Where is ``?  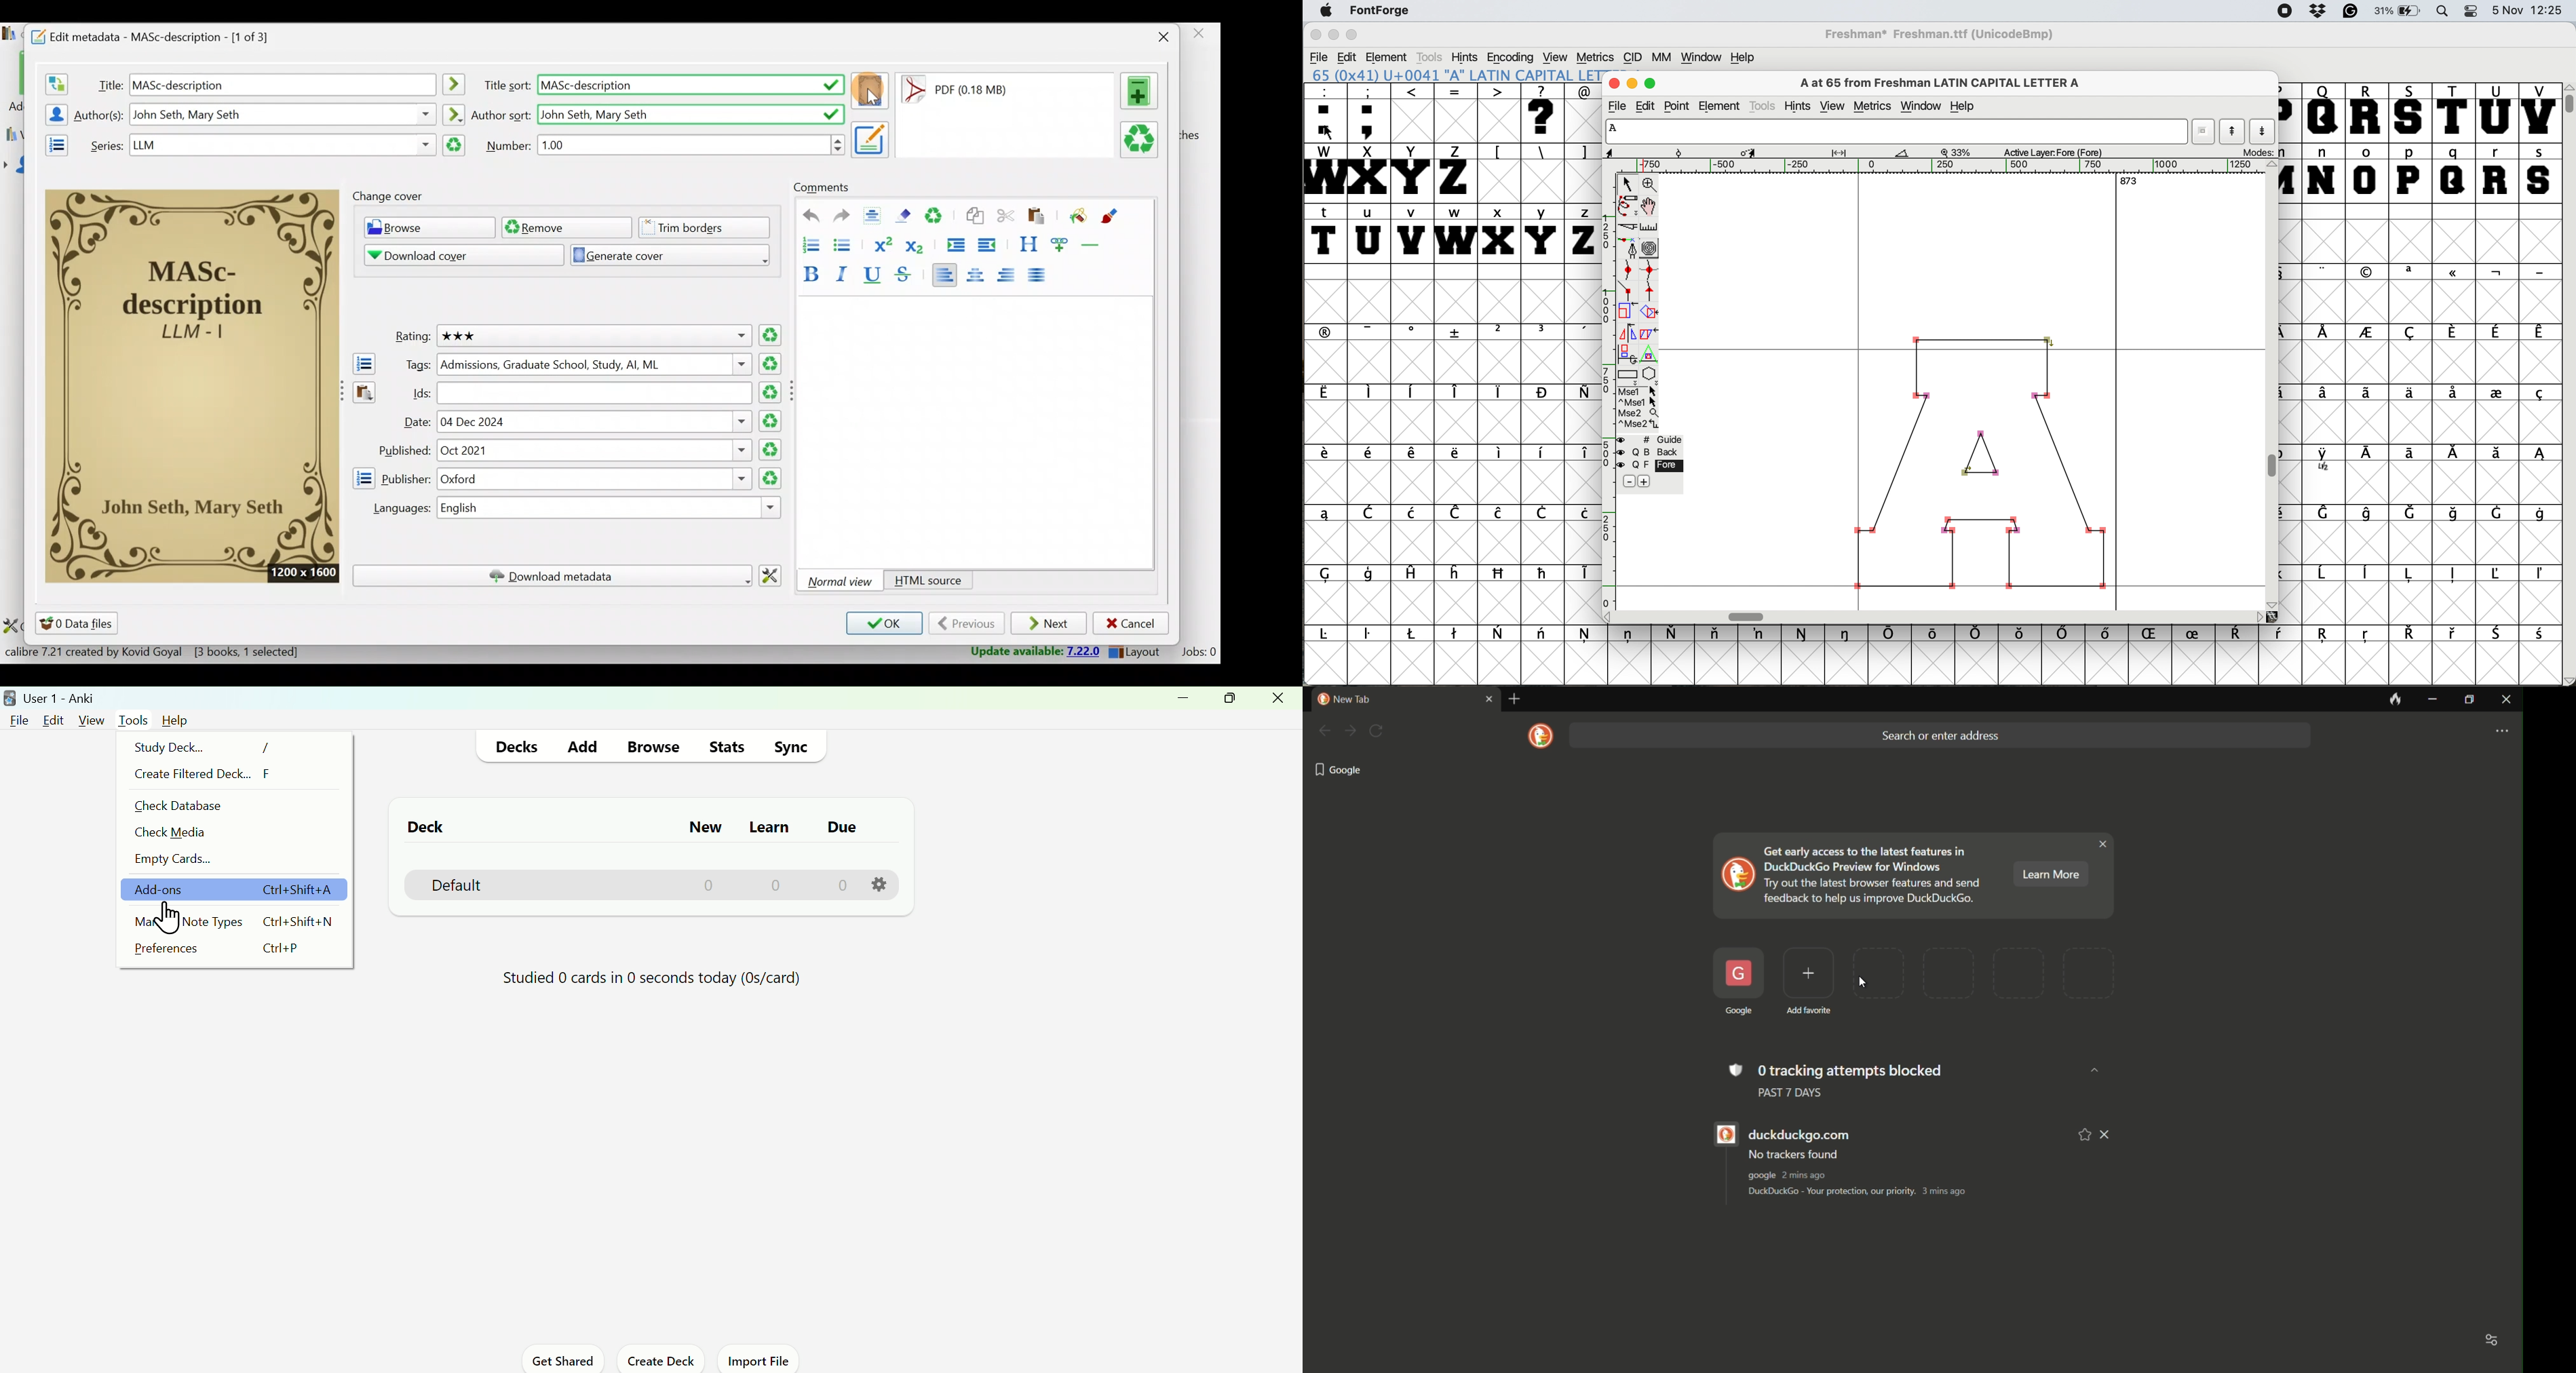
 is located at coordinates (456, 85).